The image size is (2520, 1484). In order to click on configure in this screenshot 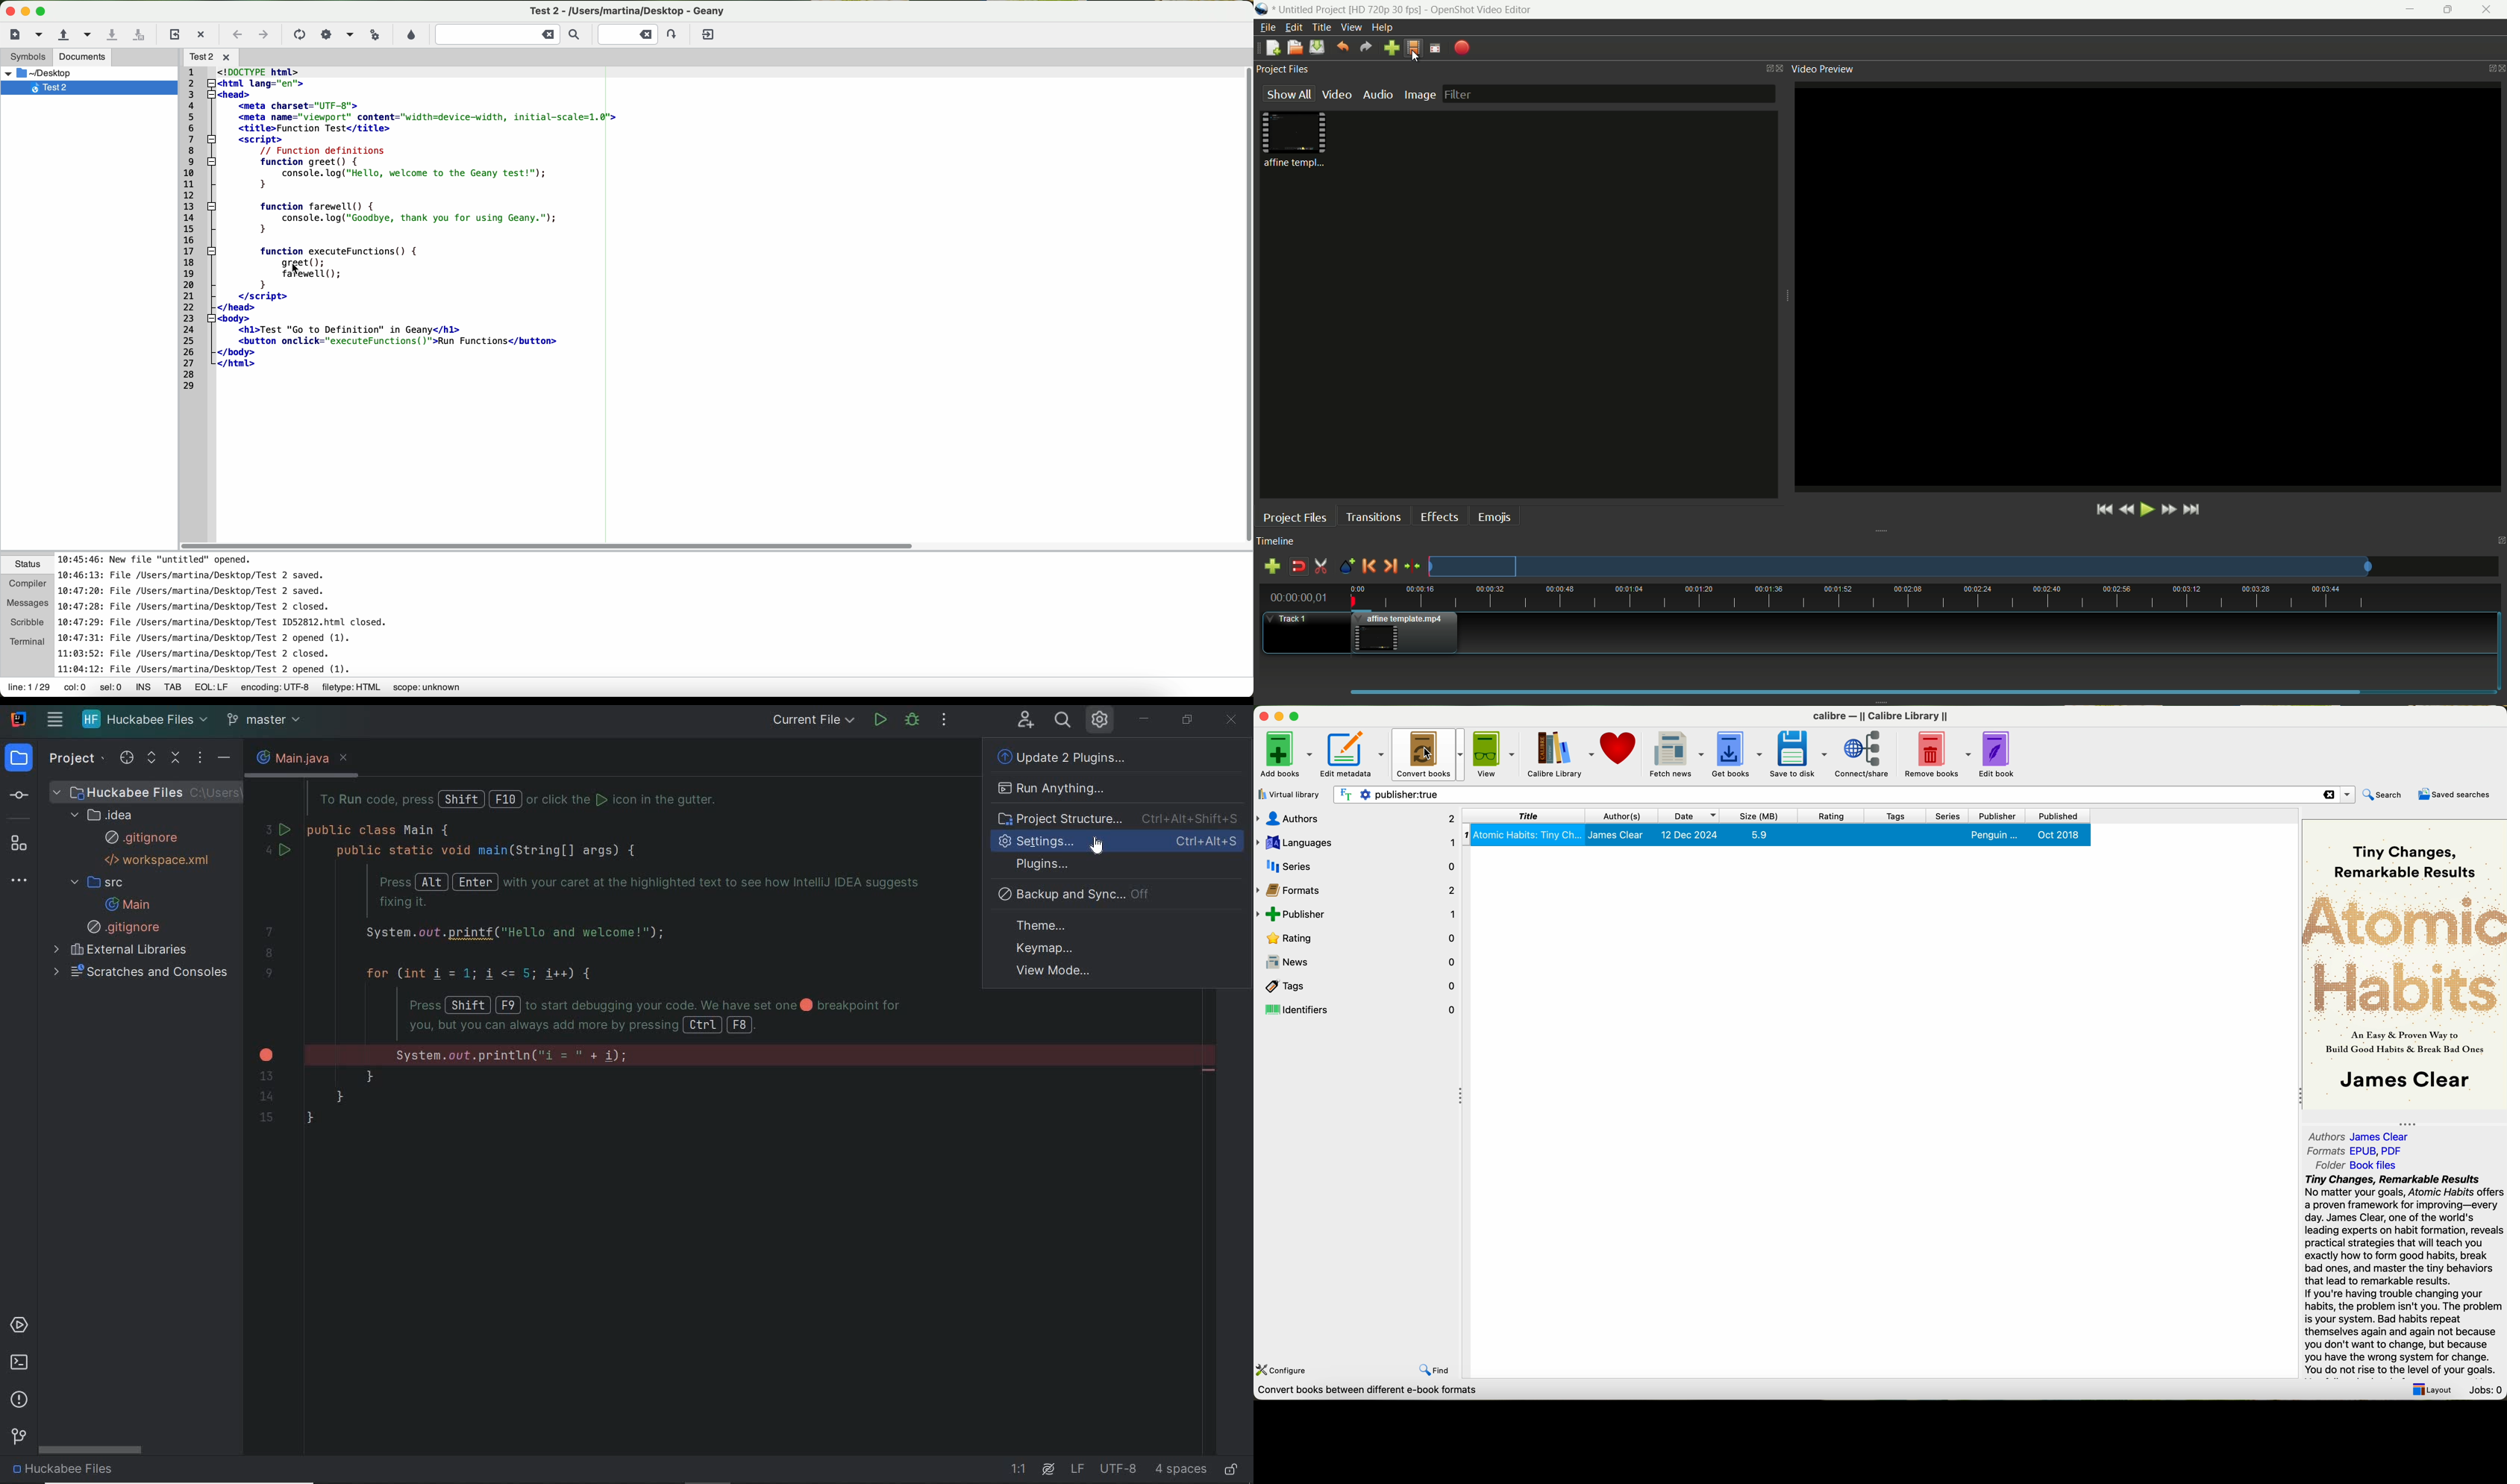, I will do `click(1283, 1370)`.